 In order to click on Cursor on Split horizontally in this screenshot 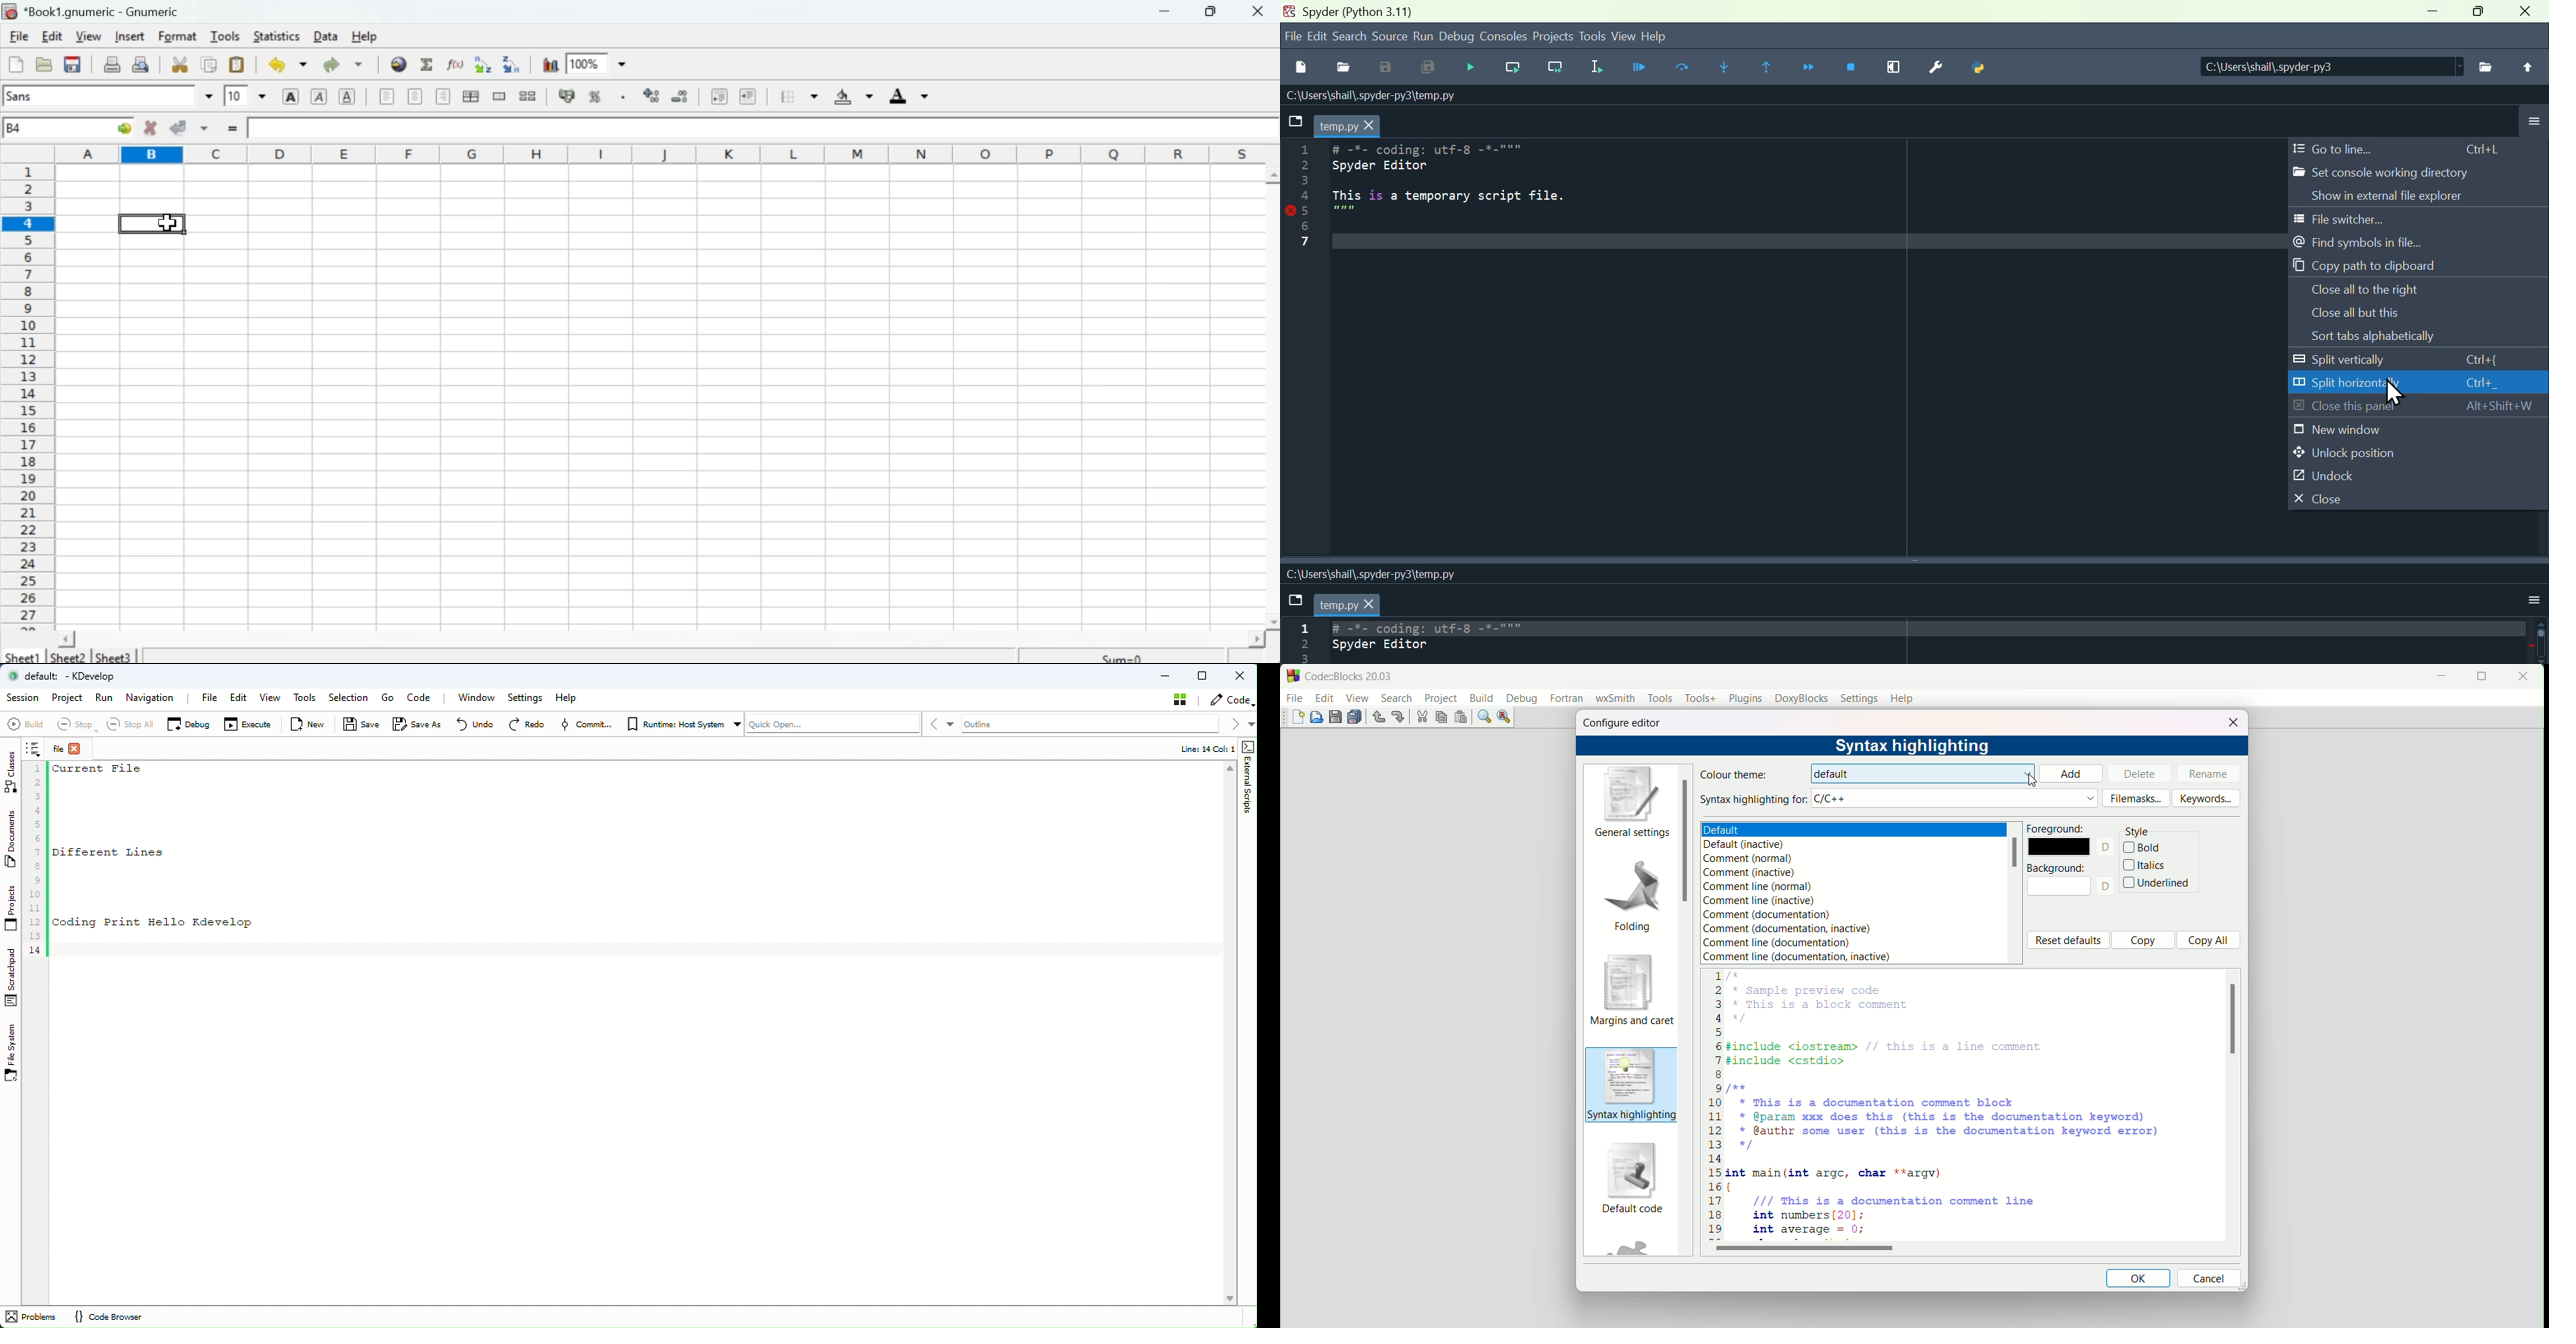, I will do `click(2395, 394)`.